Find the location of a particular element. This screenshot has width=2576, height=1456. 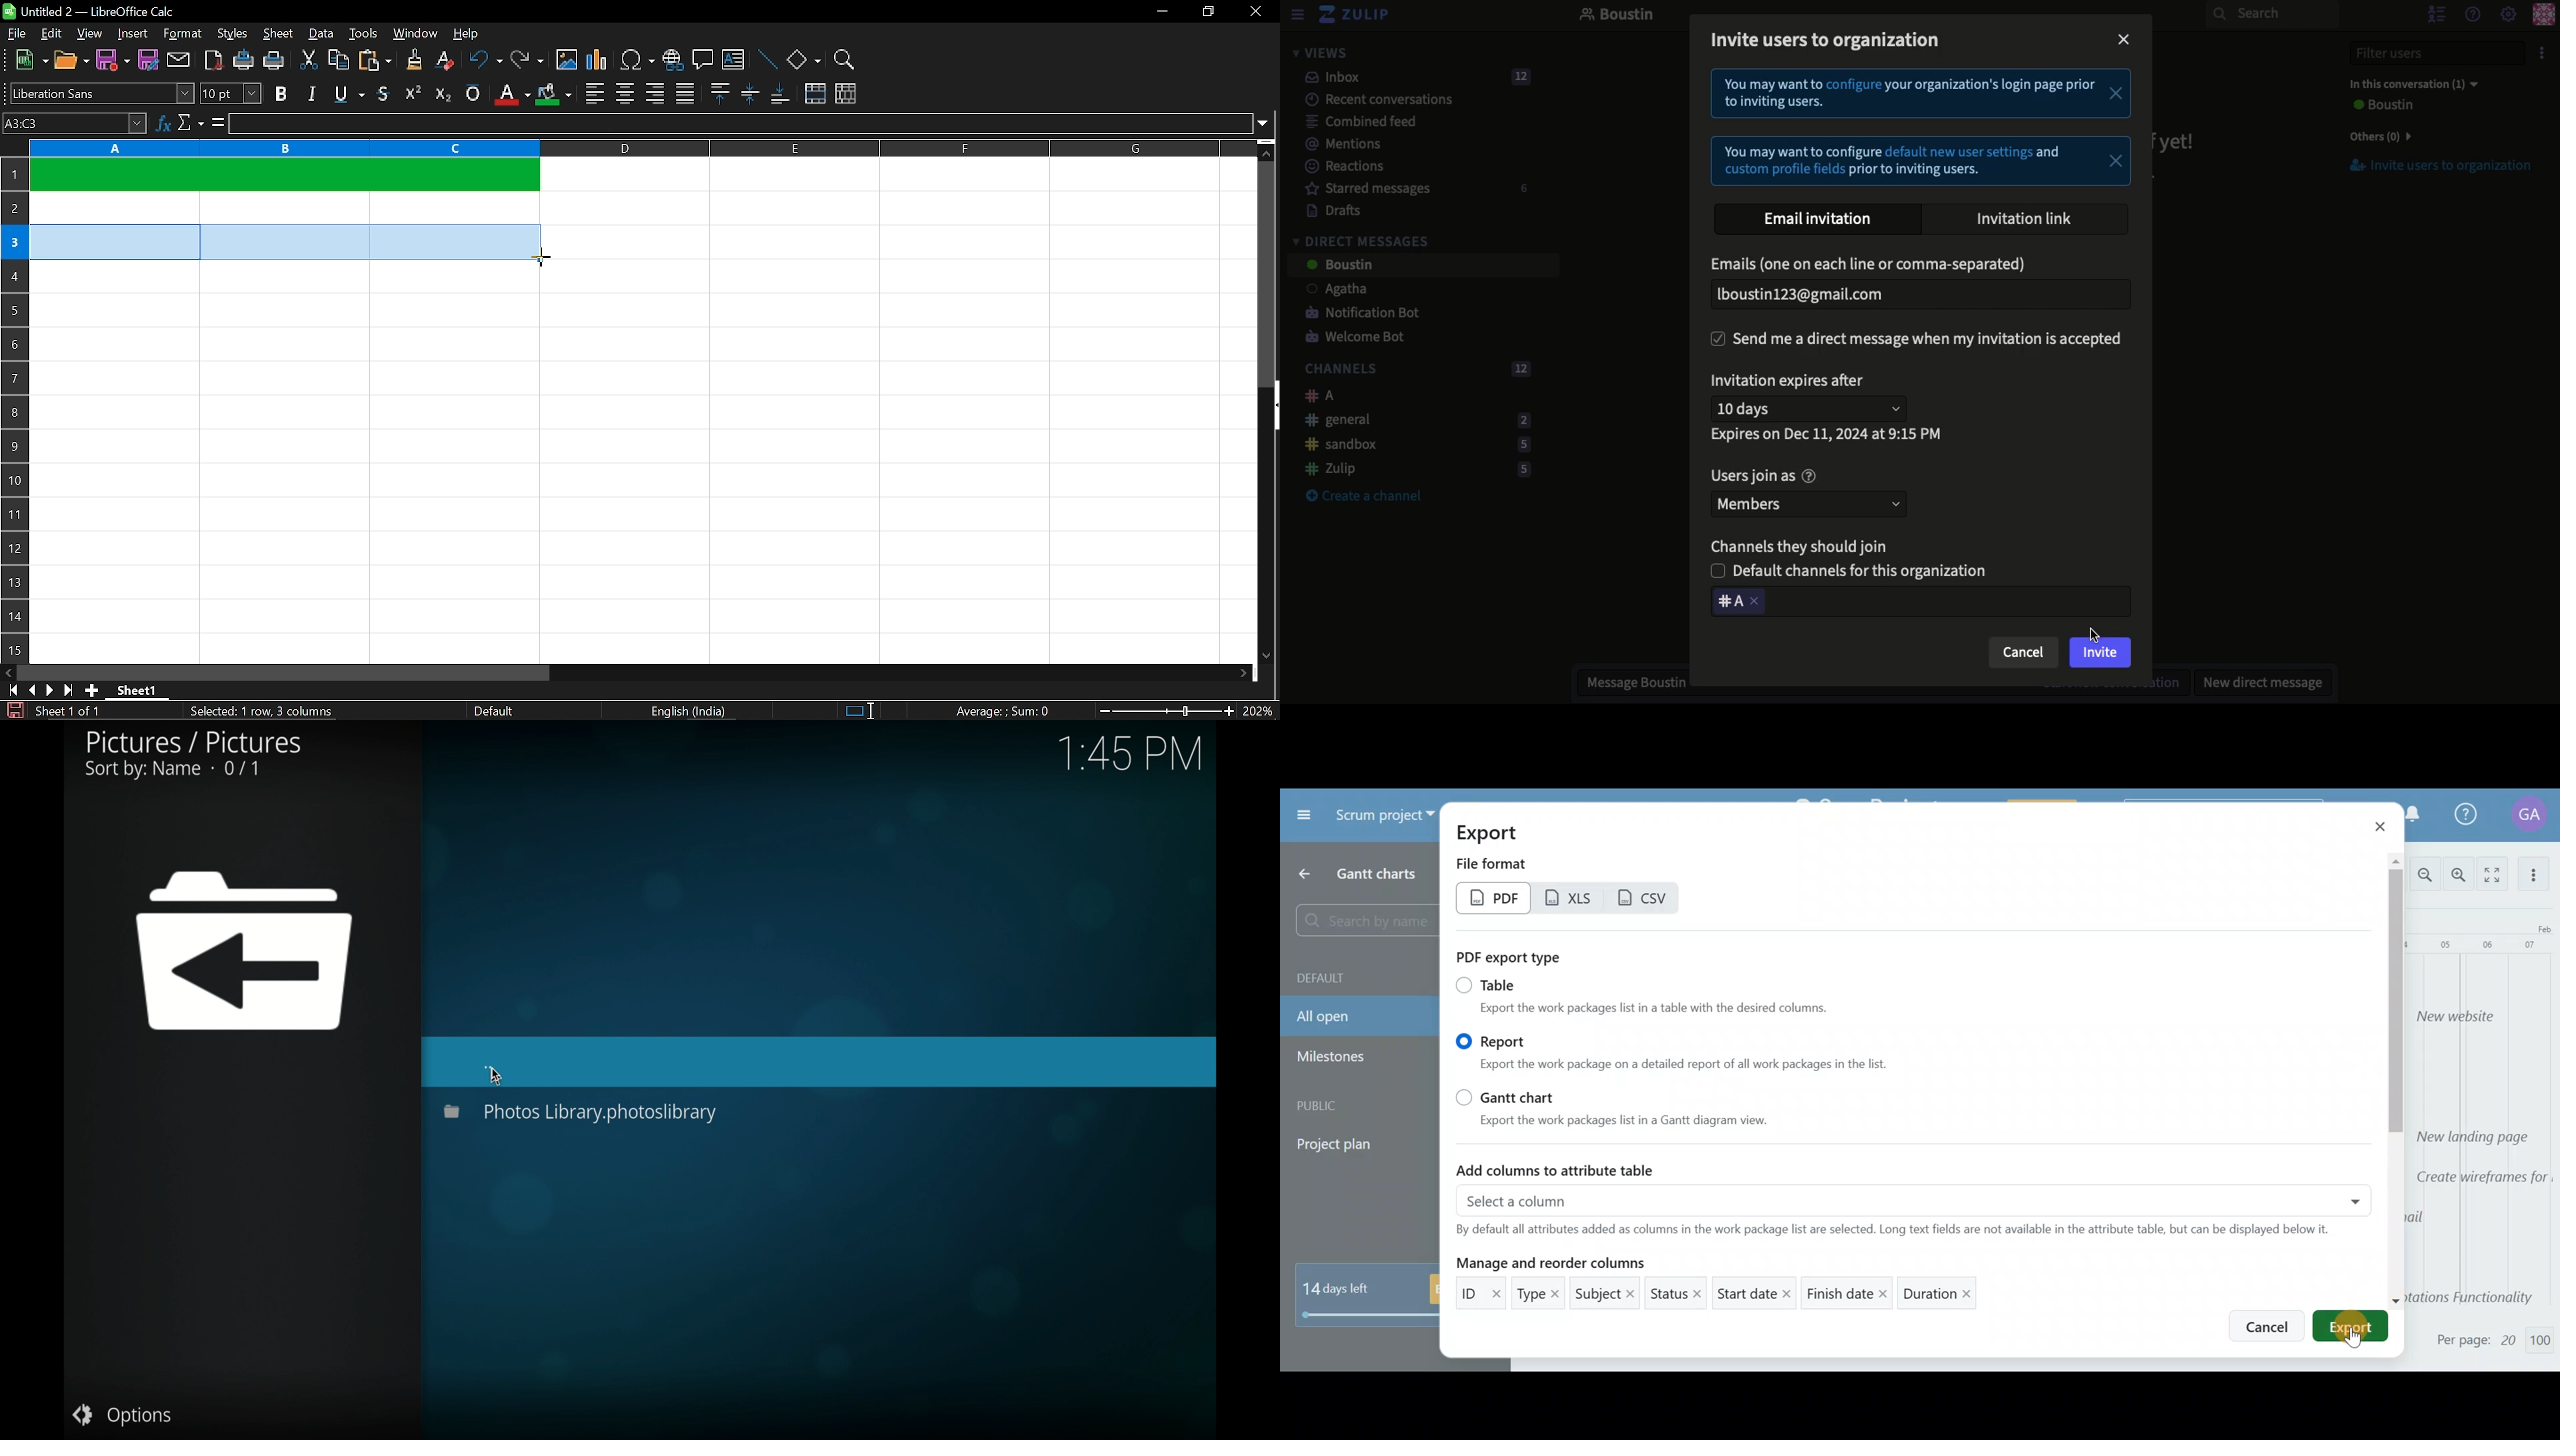

align right is located at coordinates (654, 94).